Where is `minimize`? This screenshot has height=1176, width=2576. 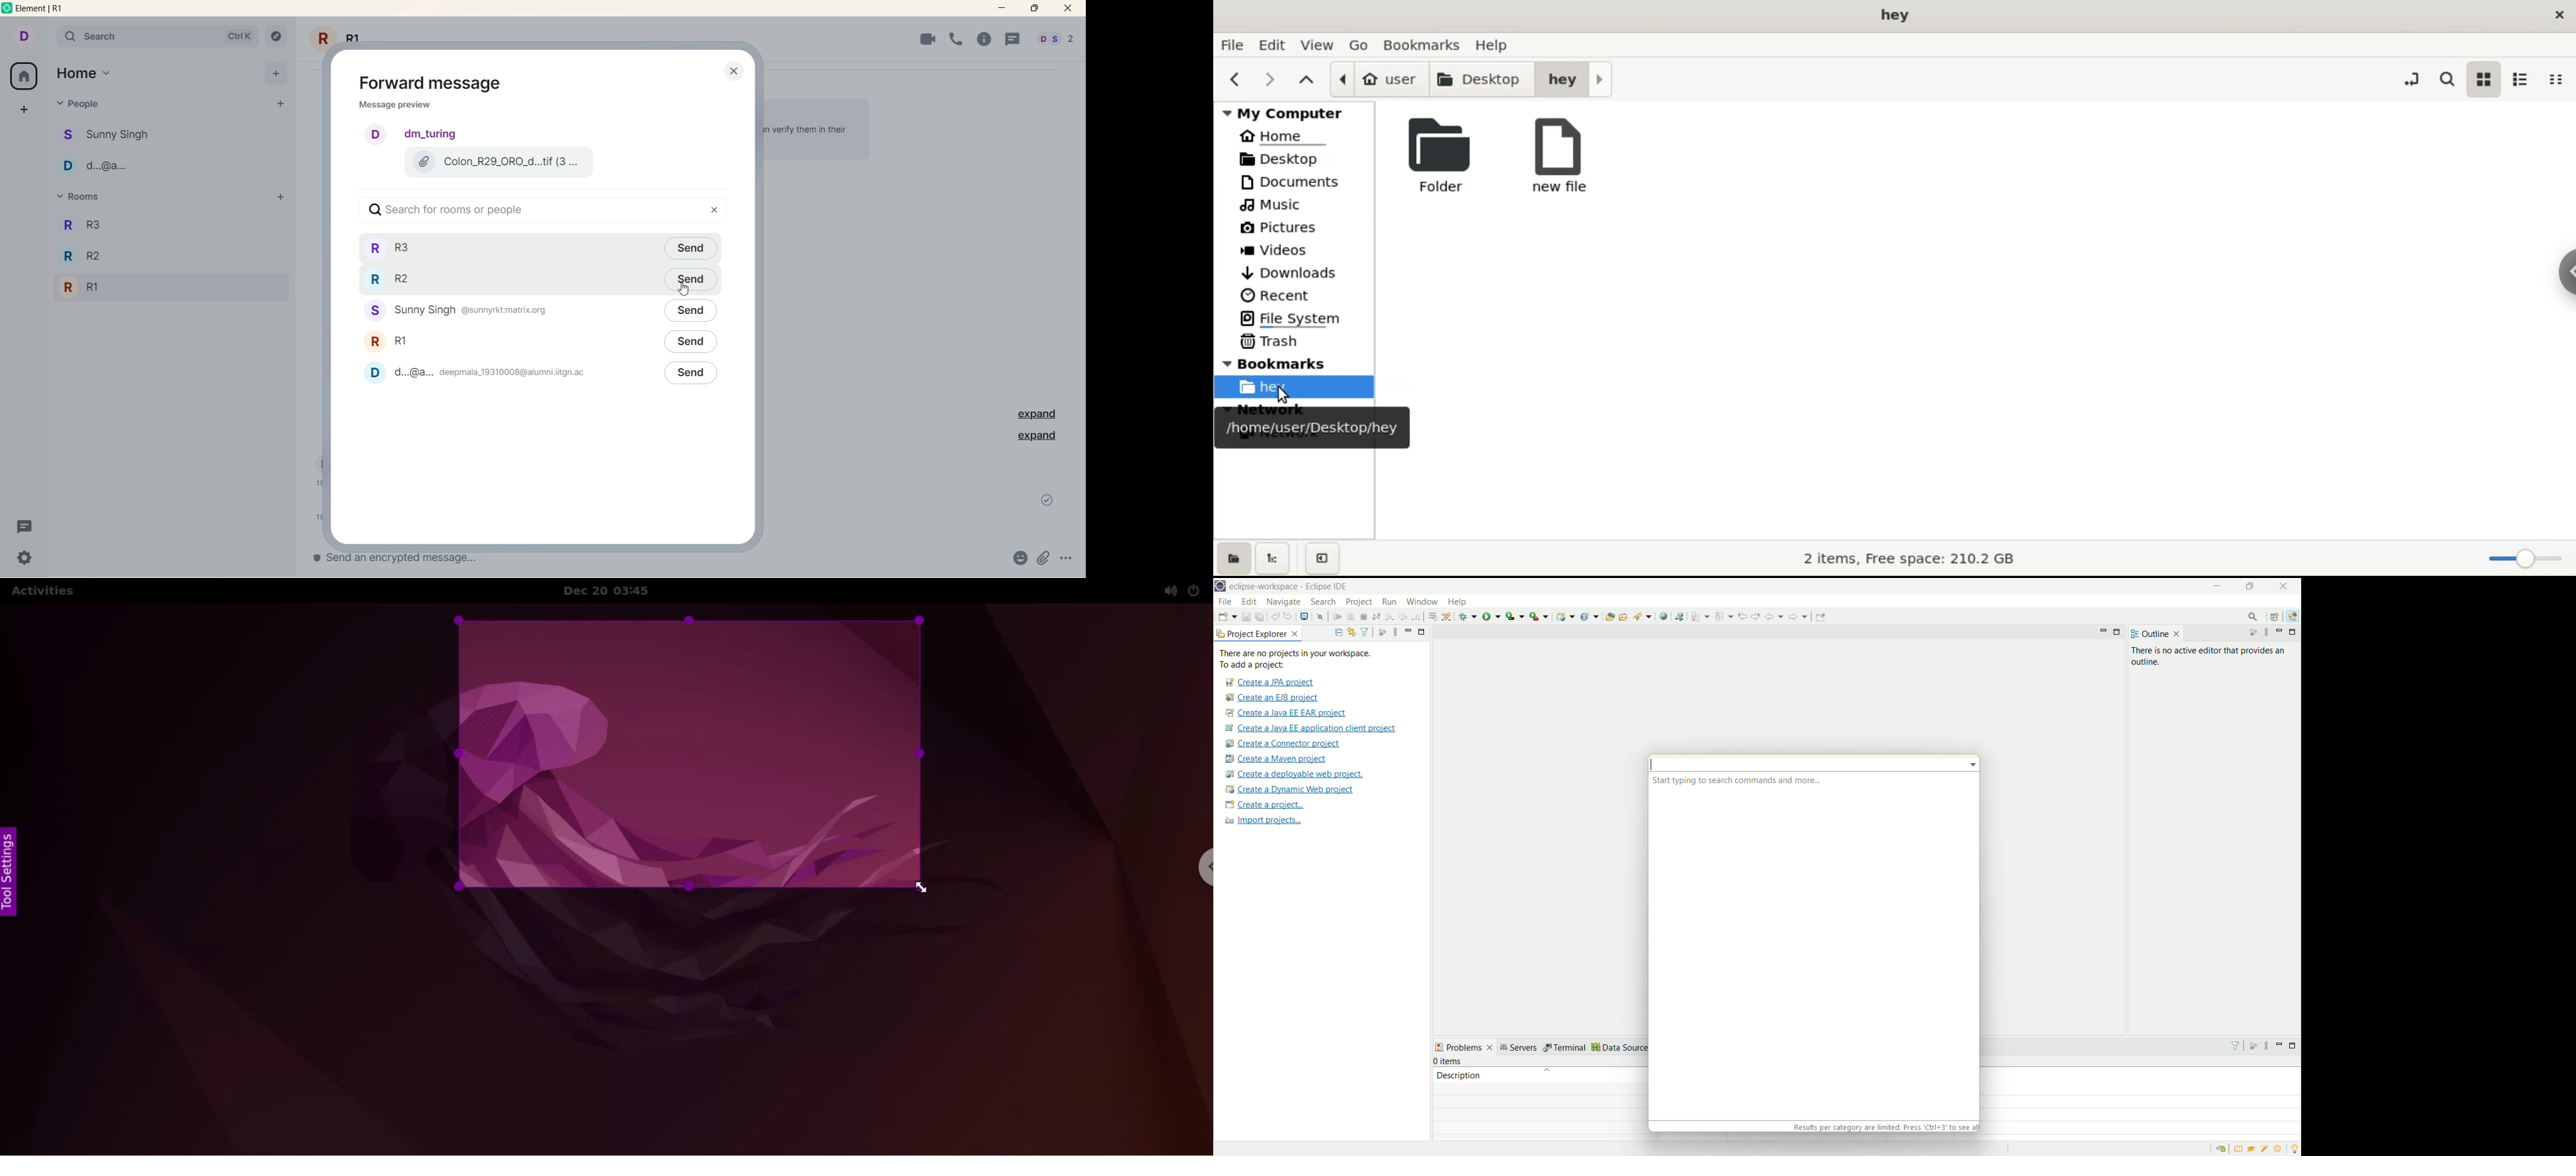
minimize is located at coordinates (1408, 630).